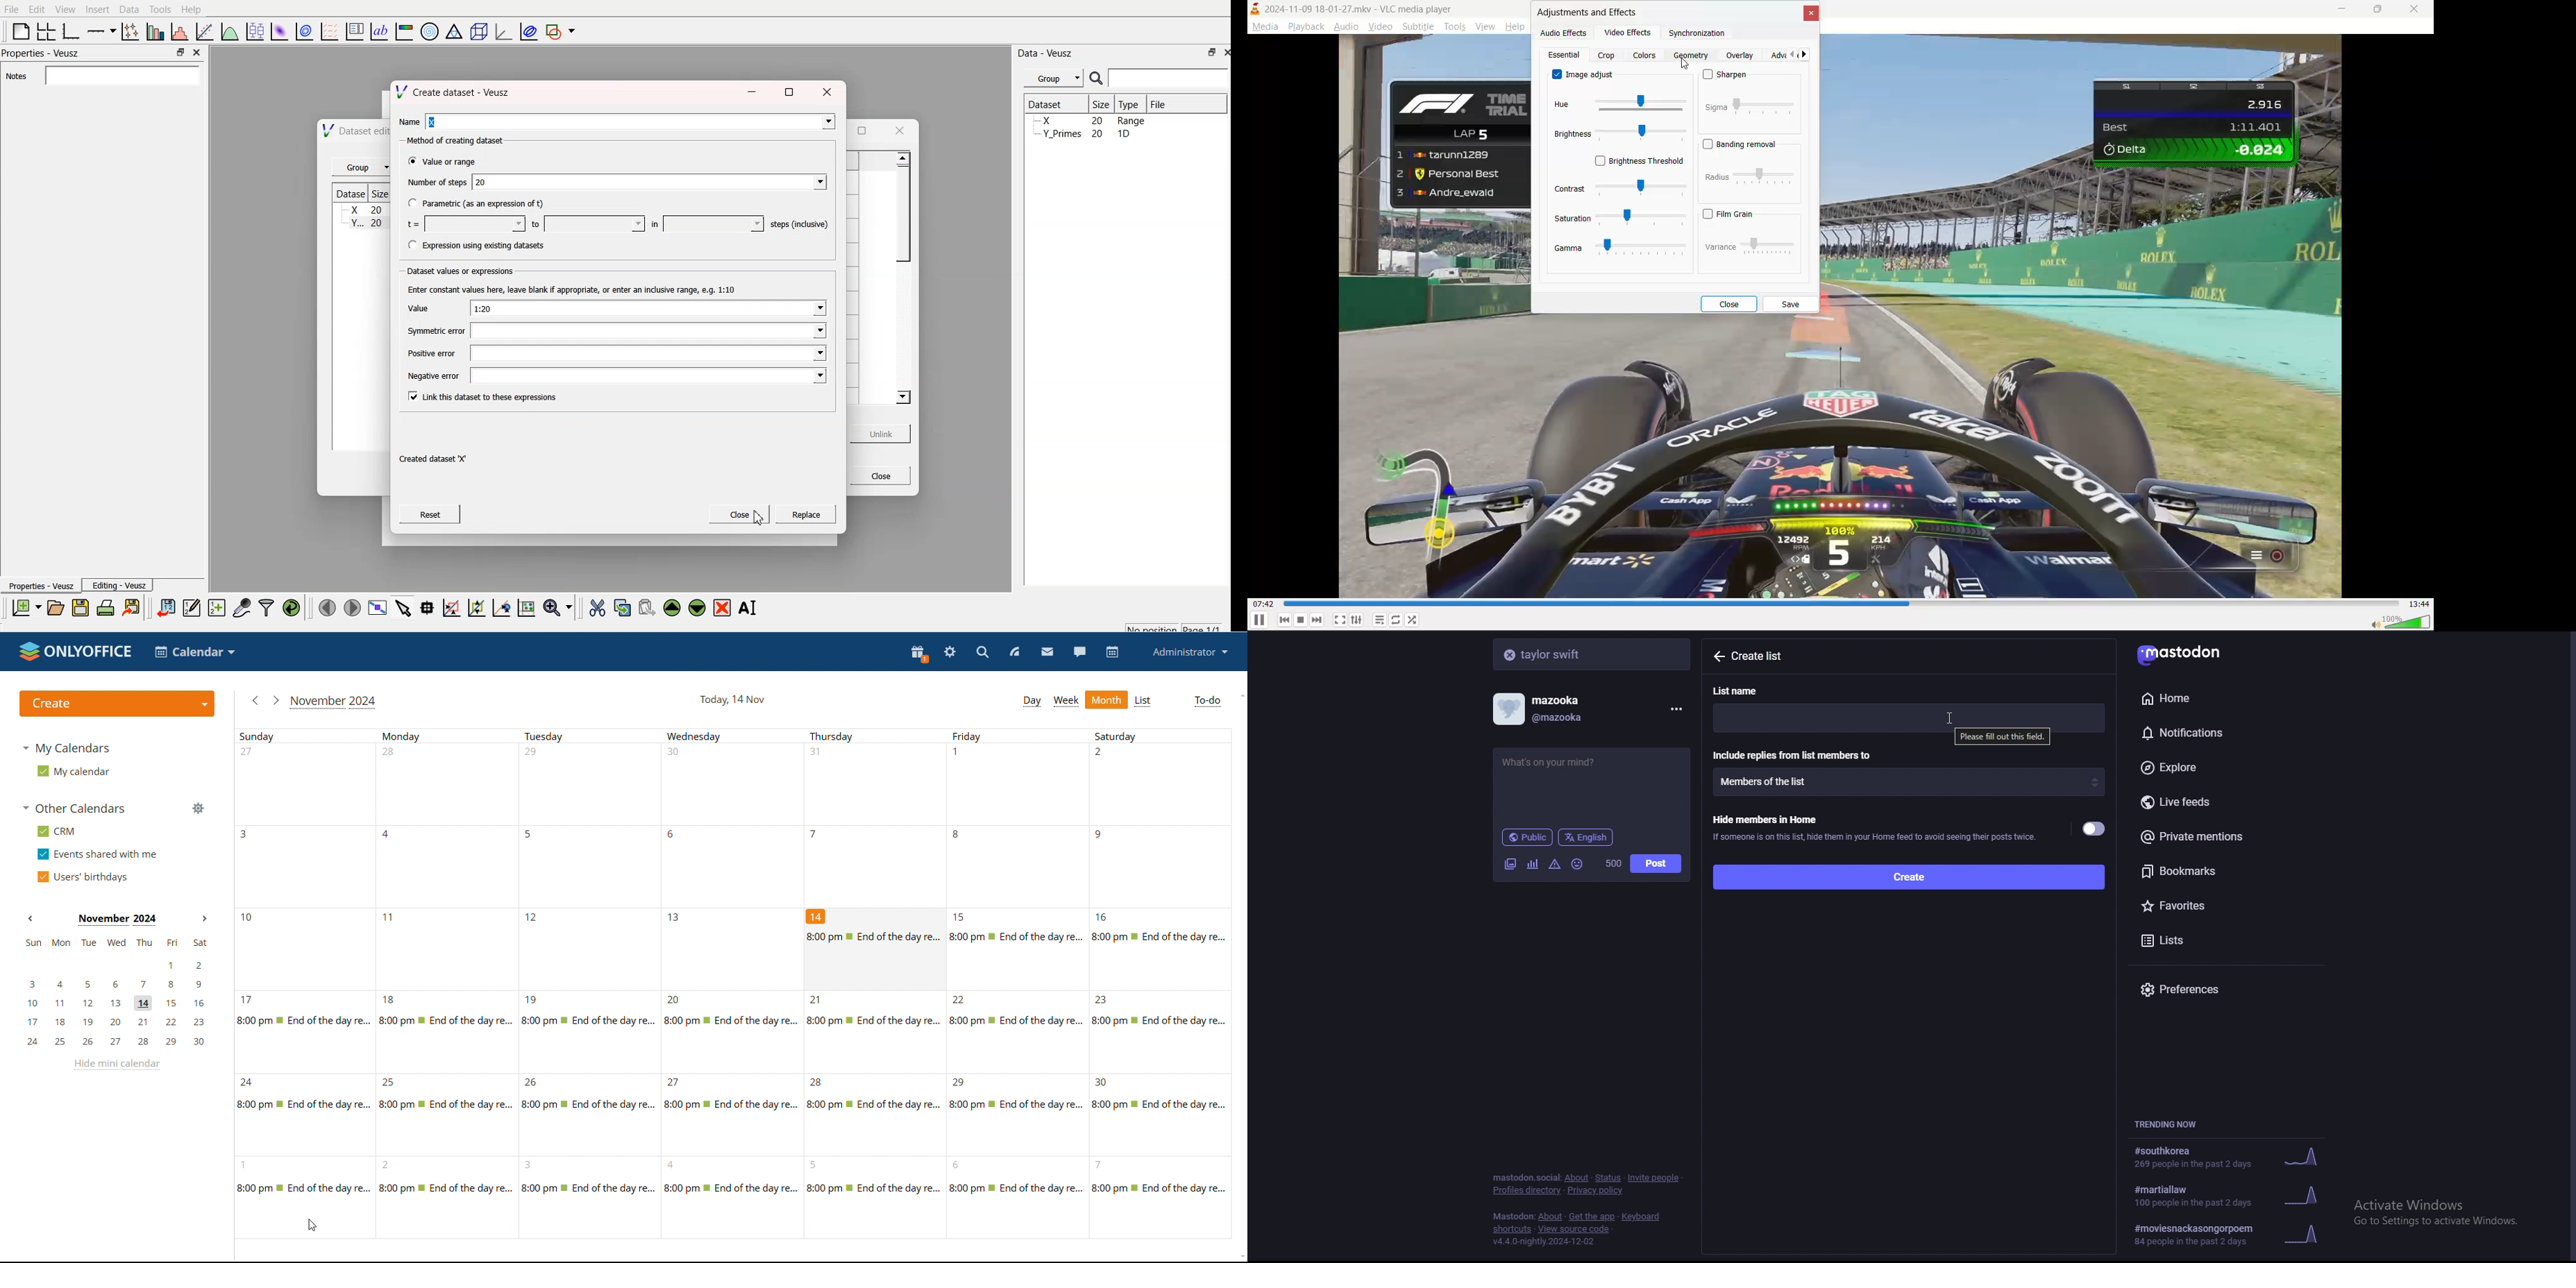 Image resolution: width=2576 pixels, height=1288 pixels. Describe the element at coordinates (1687, 64) in the screenshot. I see `cursor` at that location.